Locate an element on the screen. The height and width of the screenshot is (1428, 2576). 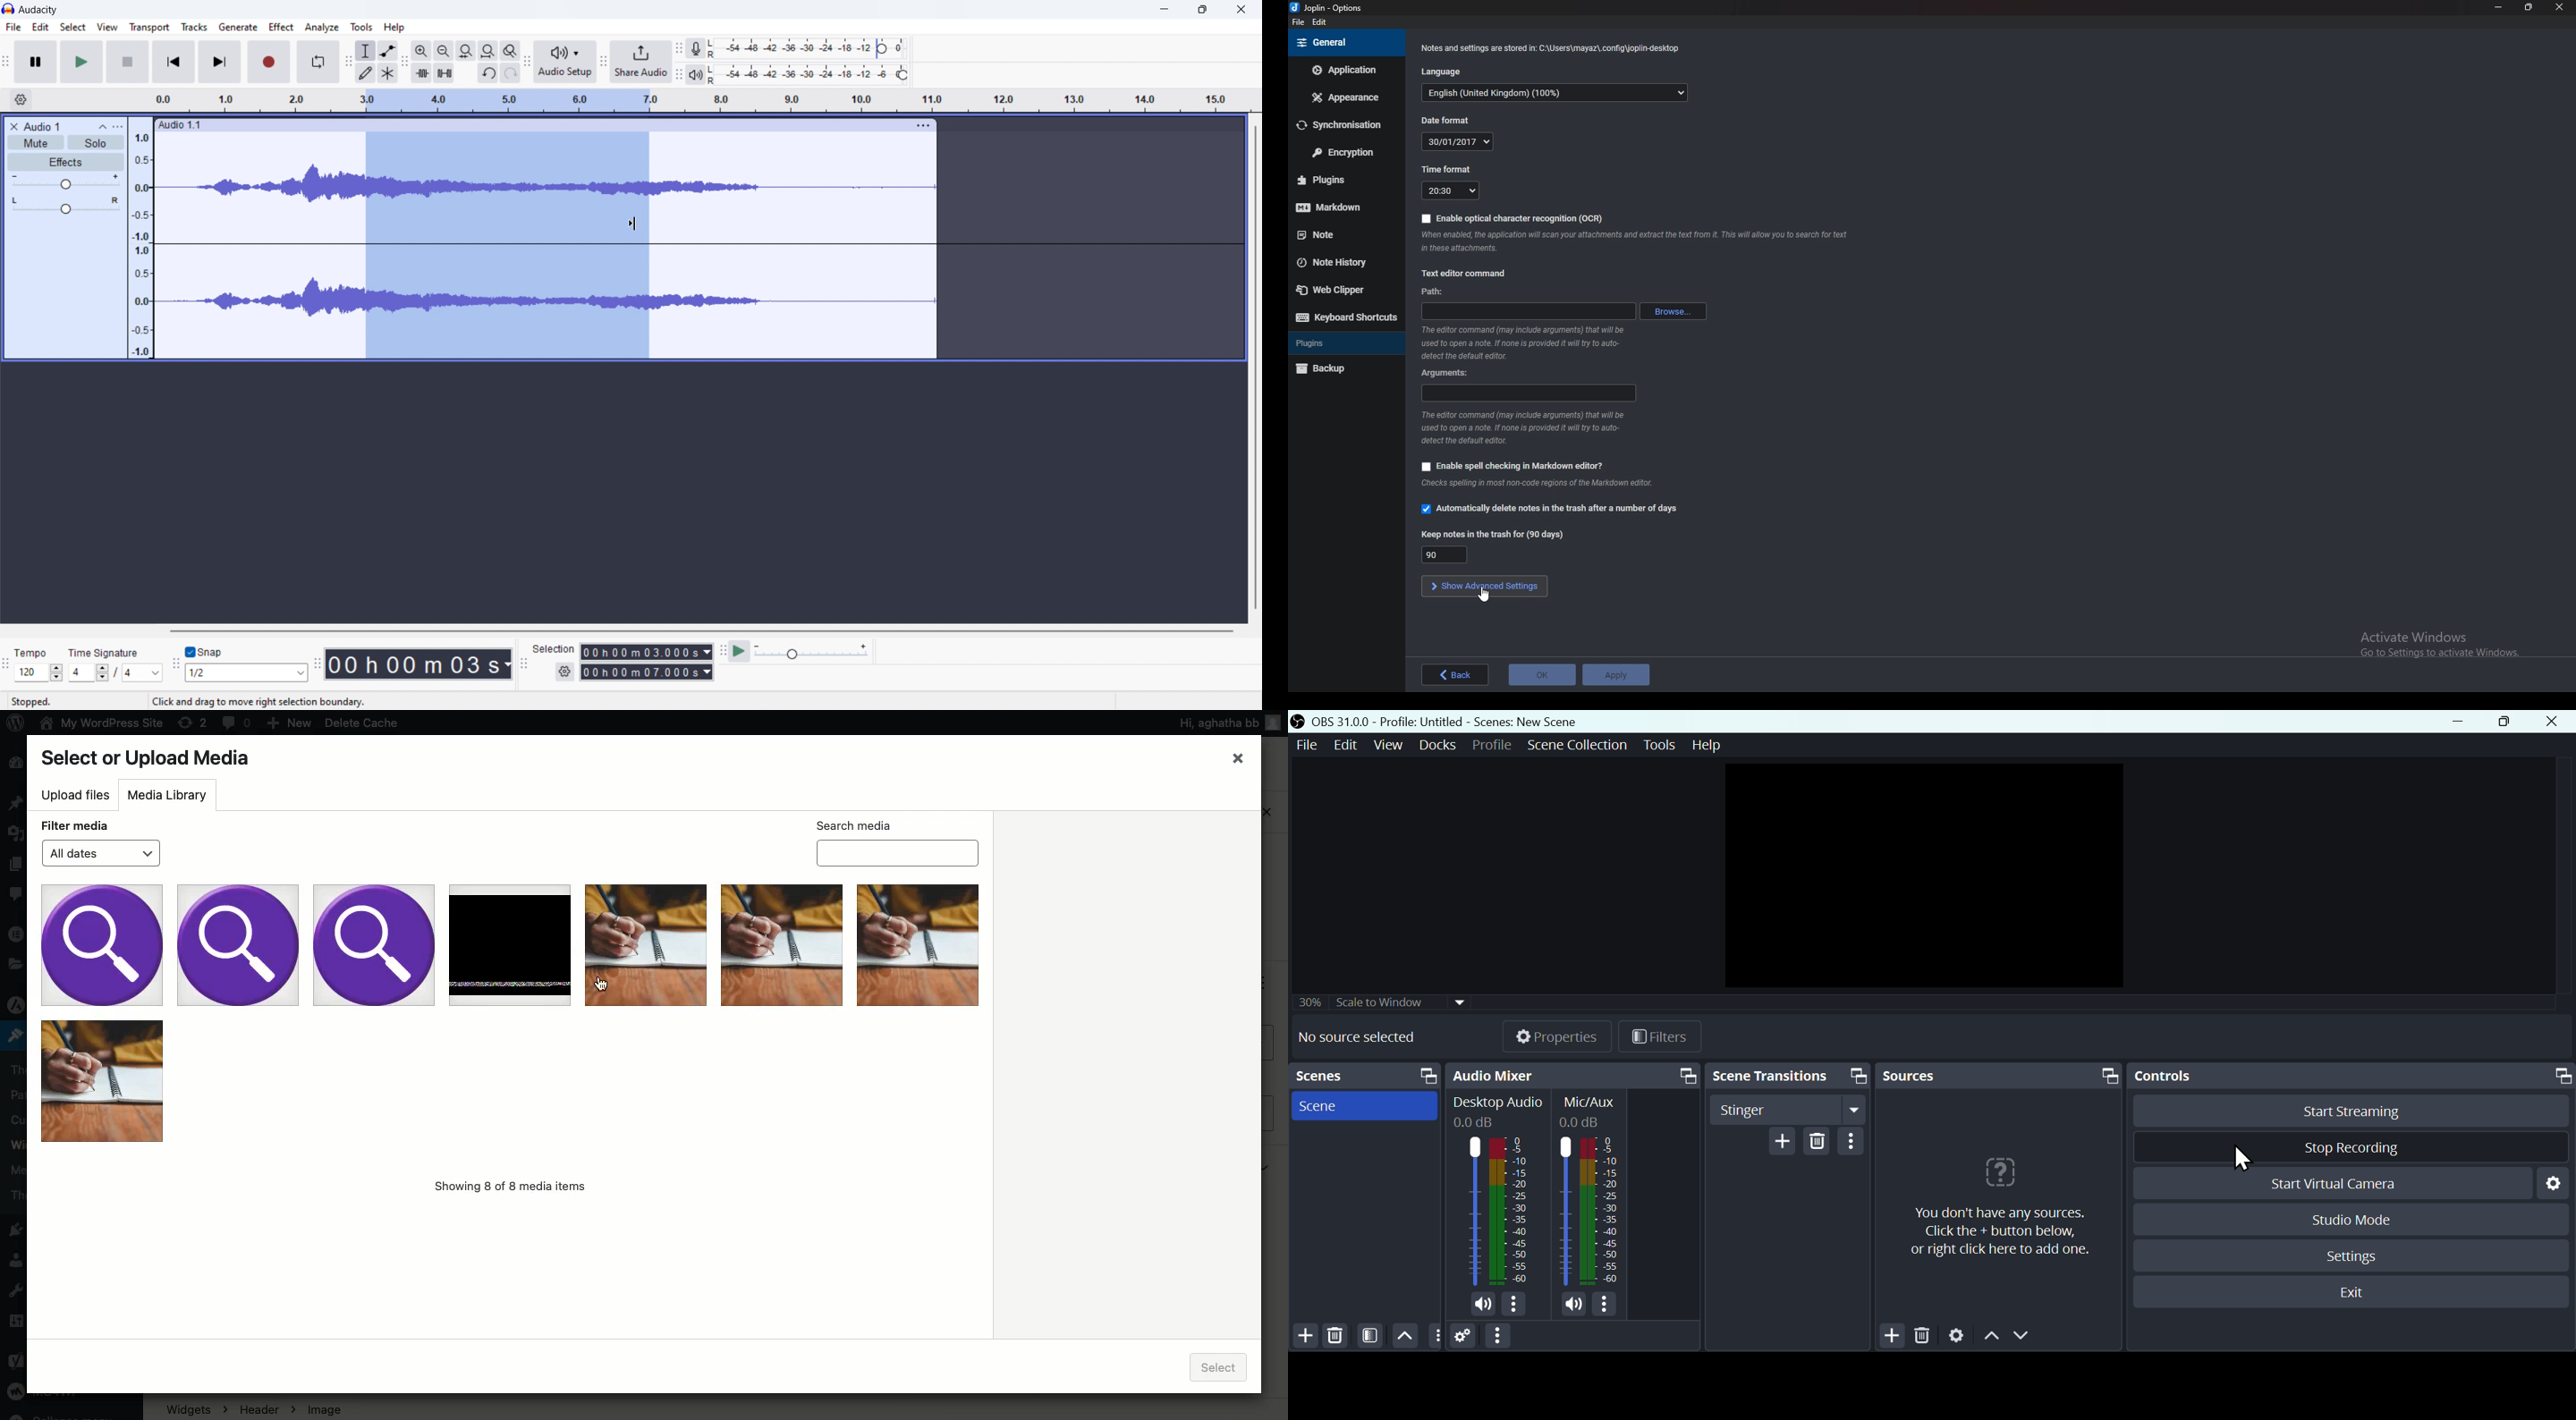
edit is located at coordinates (1321, 22).